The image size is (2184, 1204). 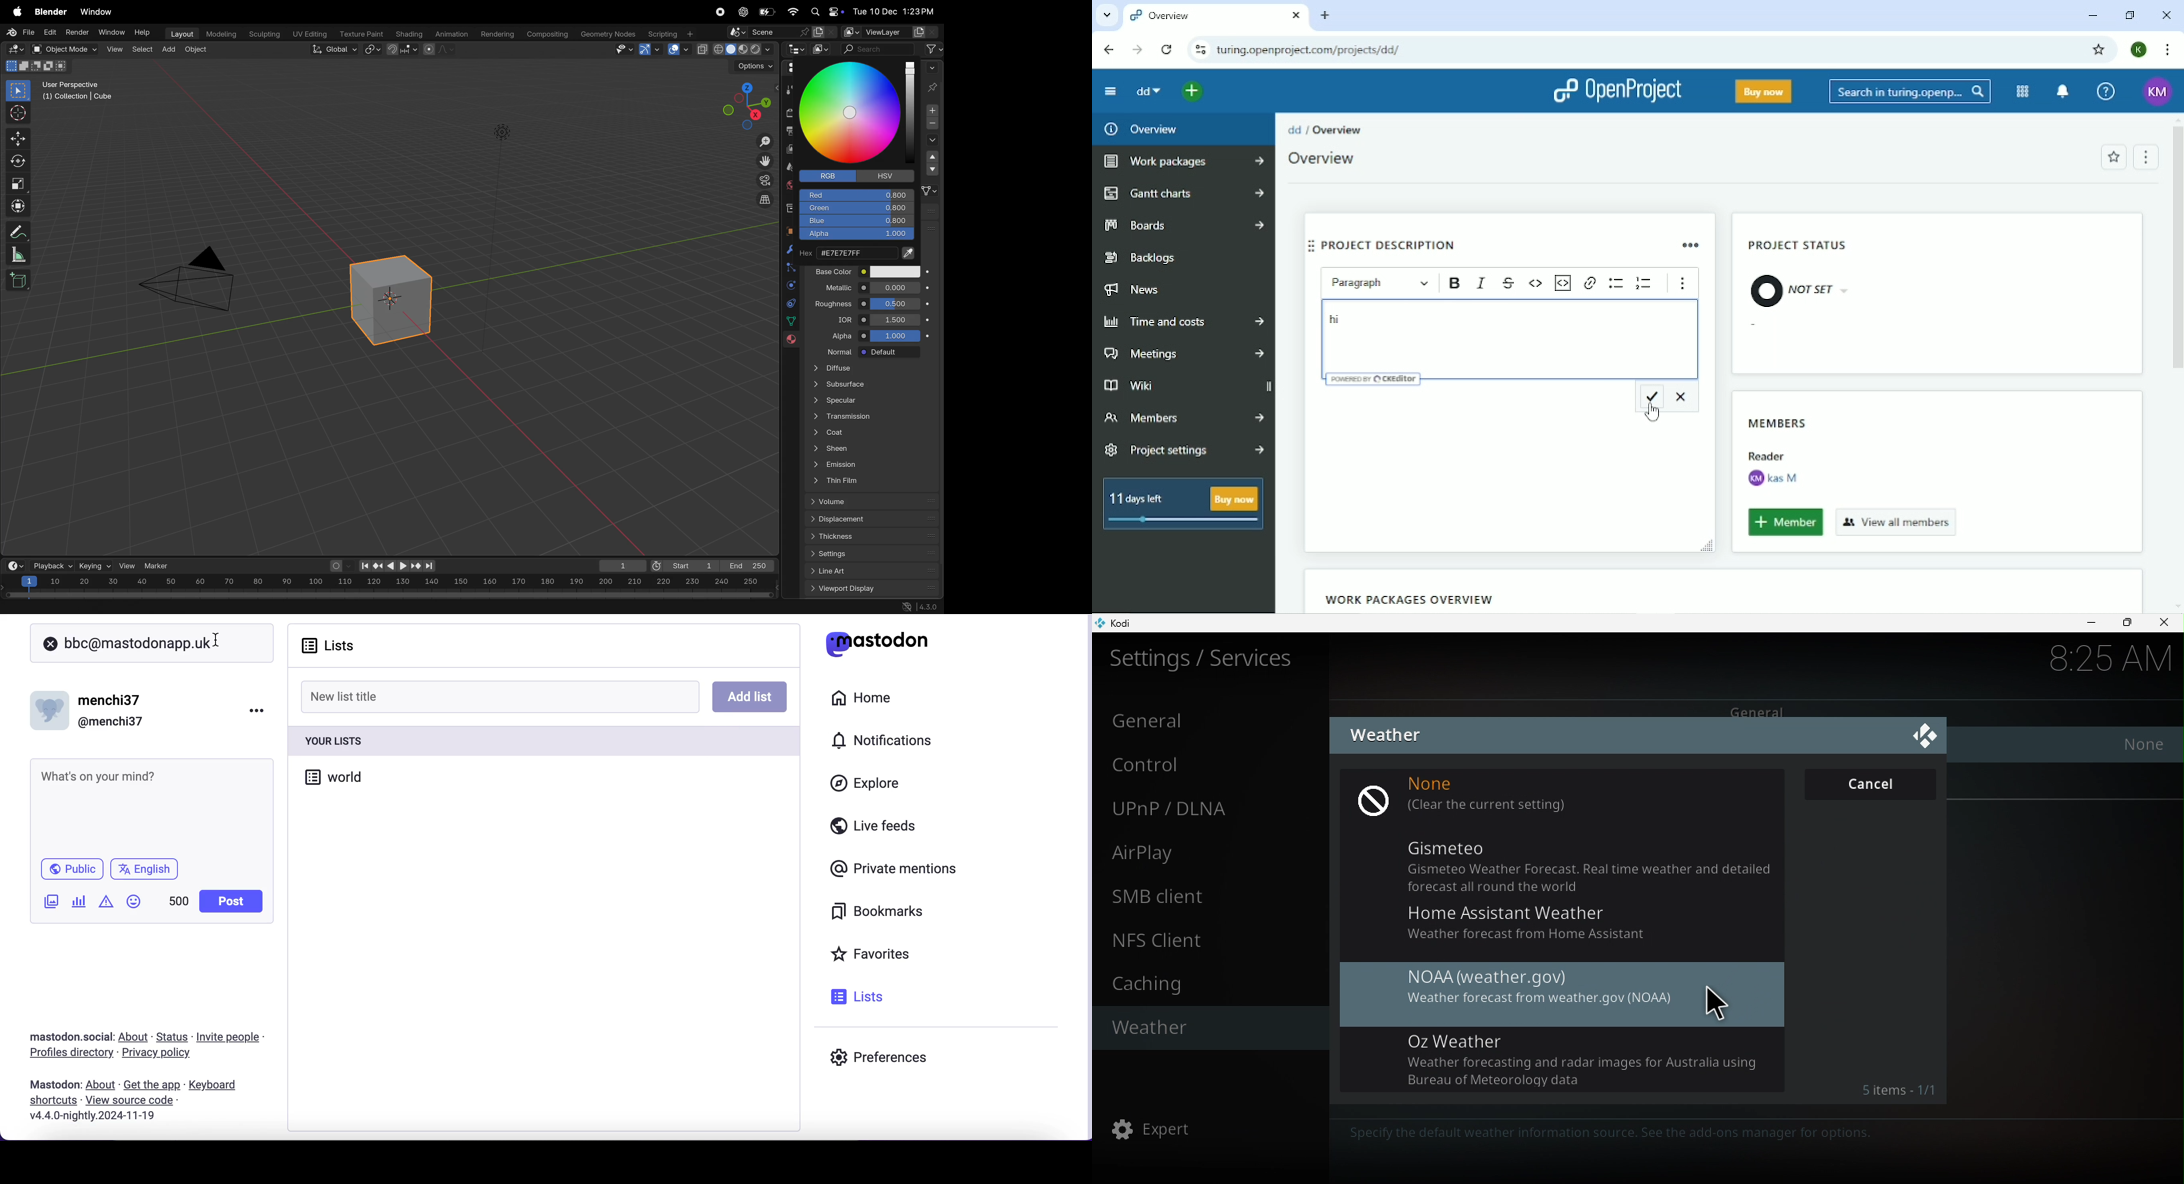 What do you see at coordinates (1591, 283) in the screenshot?
I see `Link` at bounding box center [1591, 283].